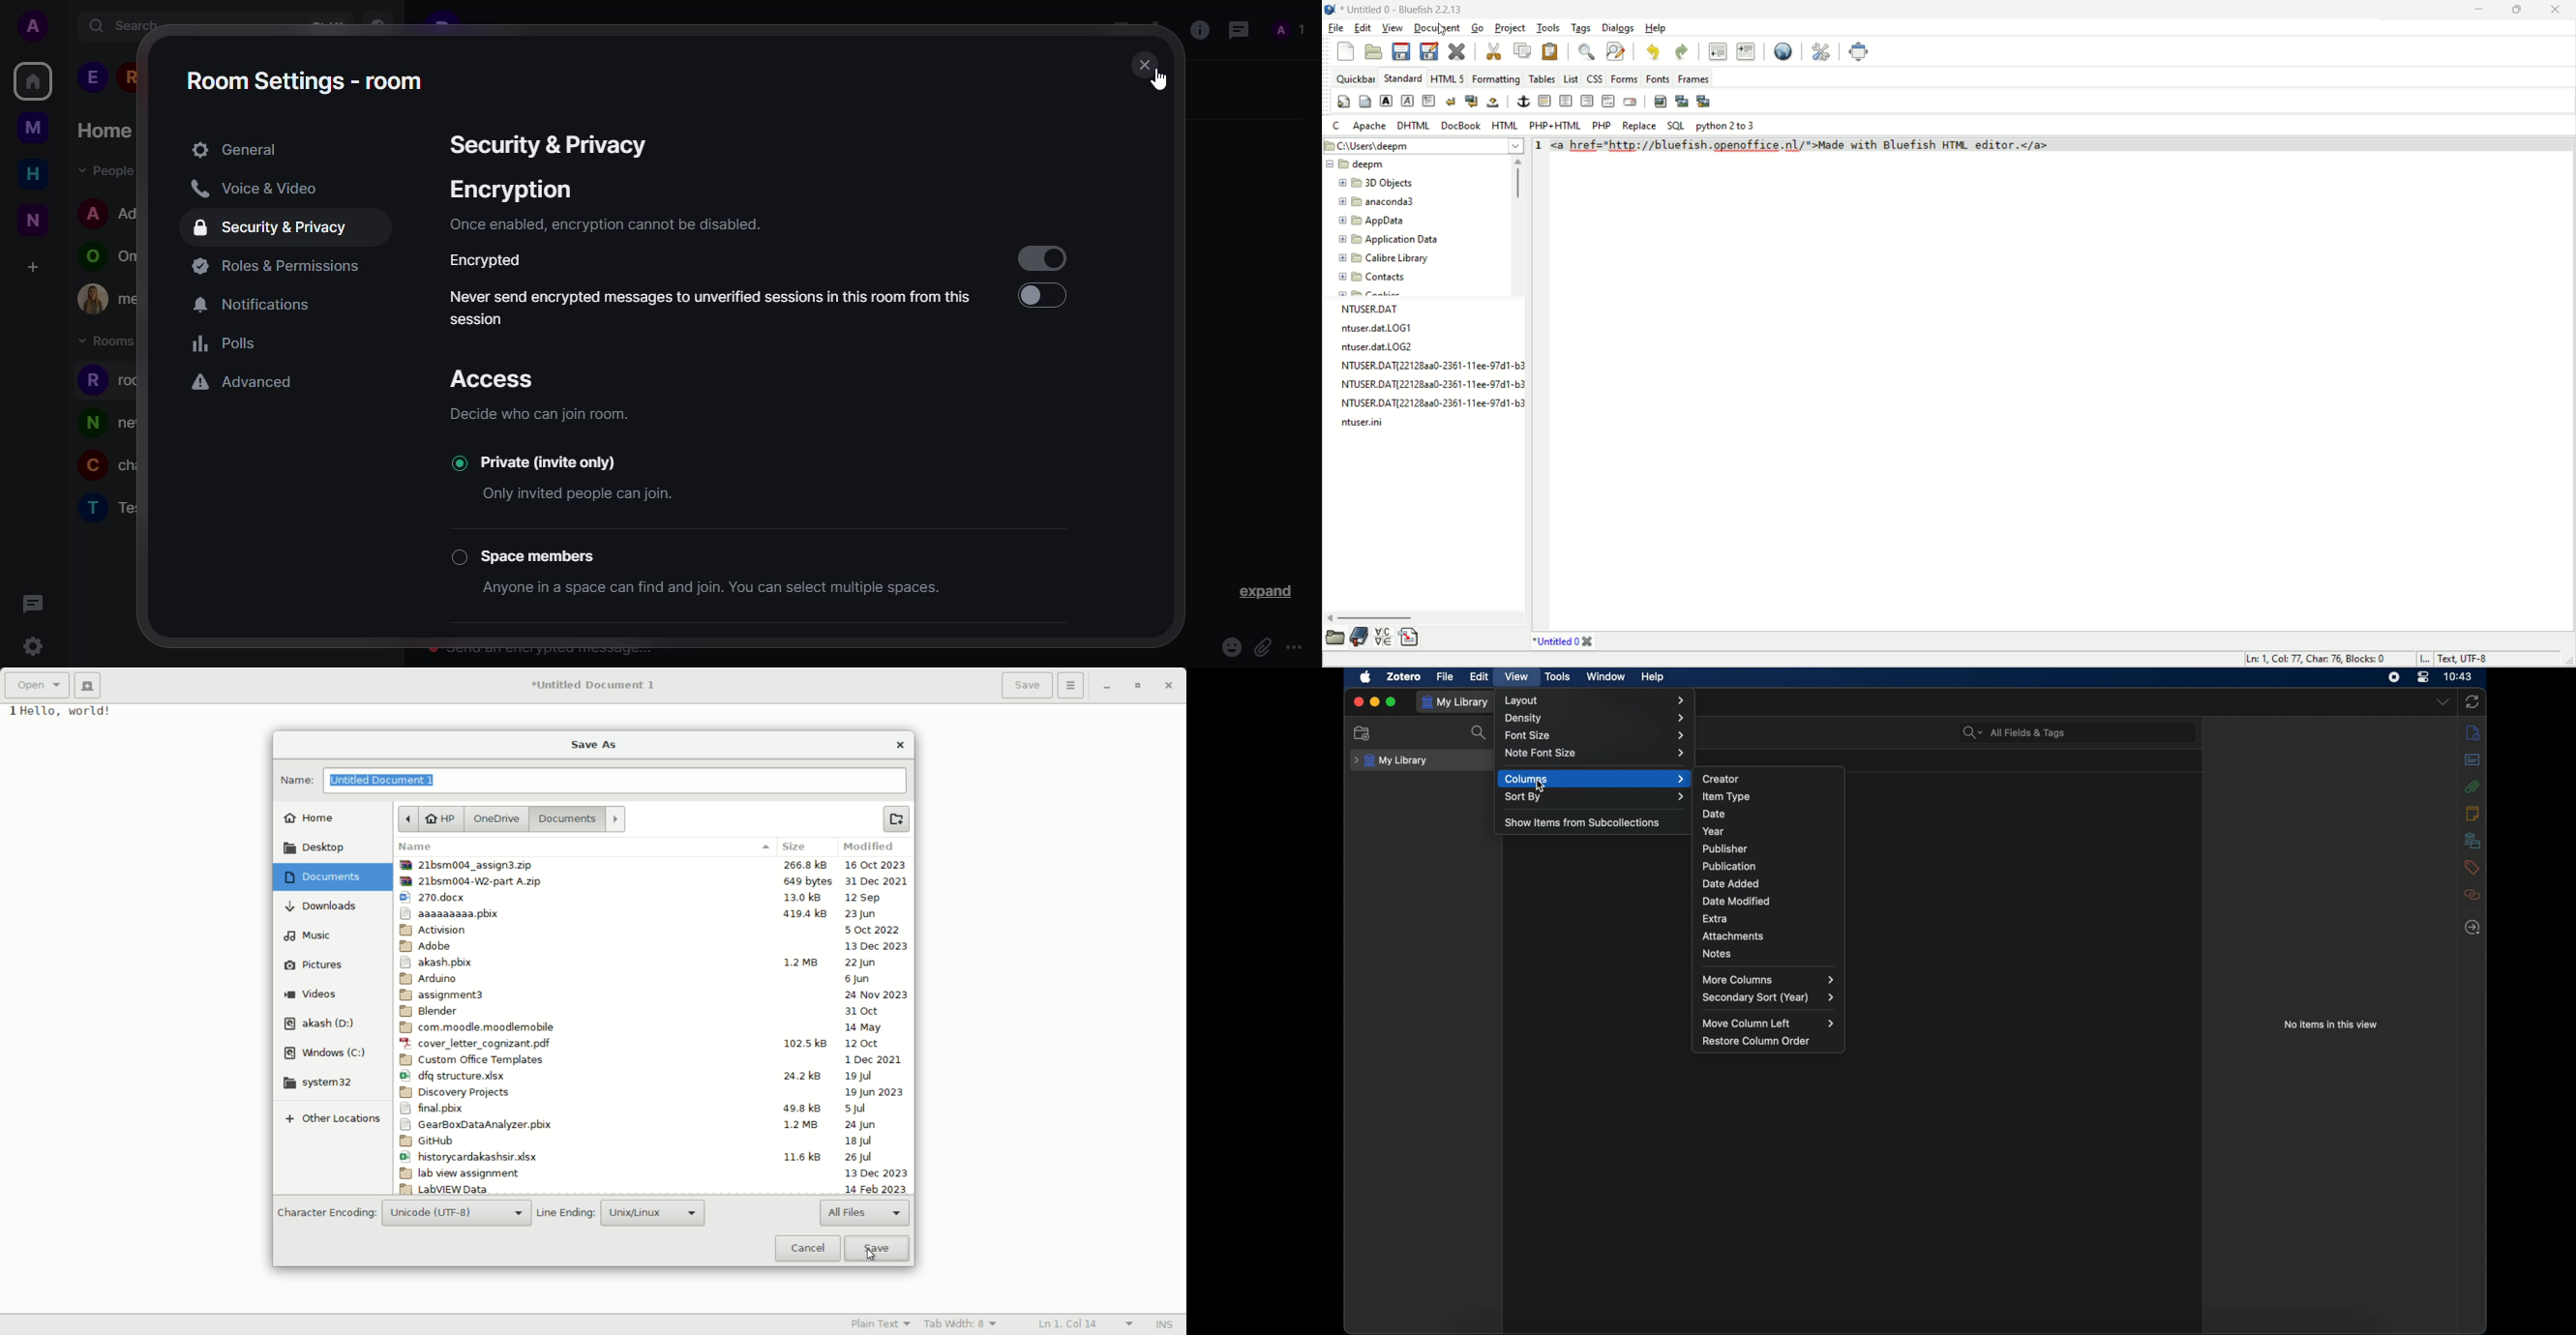 The width and height of the screenshot is (2576, 1344). I want to click on select, so click(459, 557).